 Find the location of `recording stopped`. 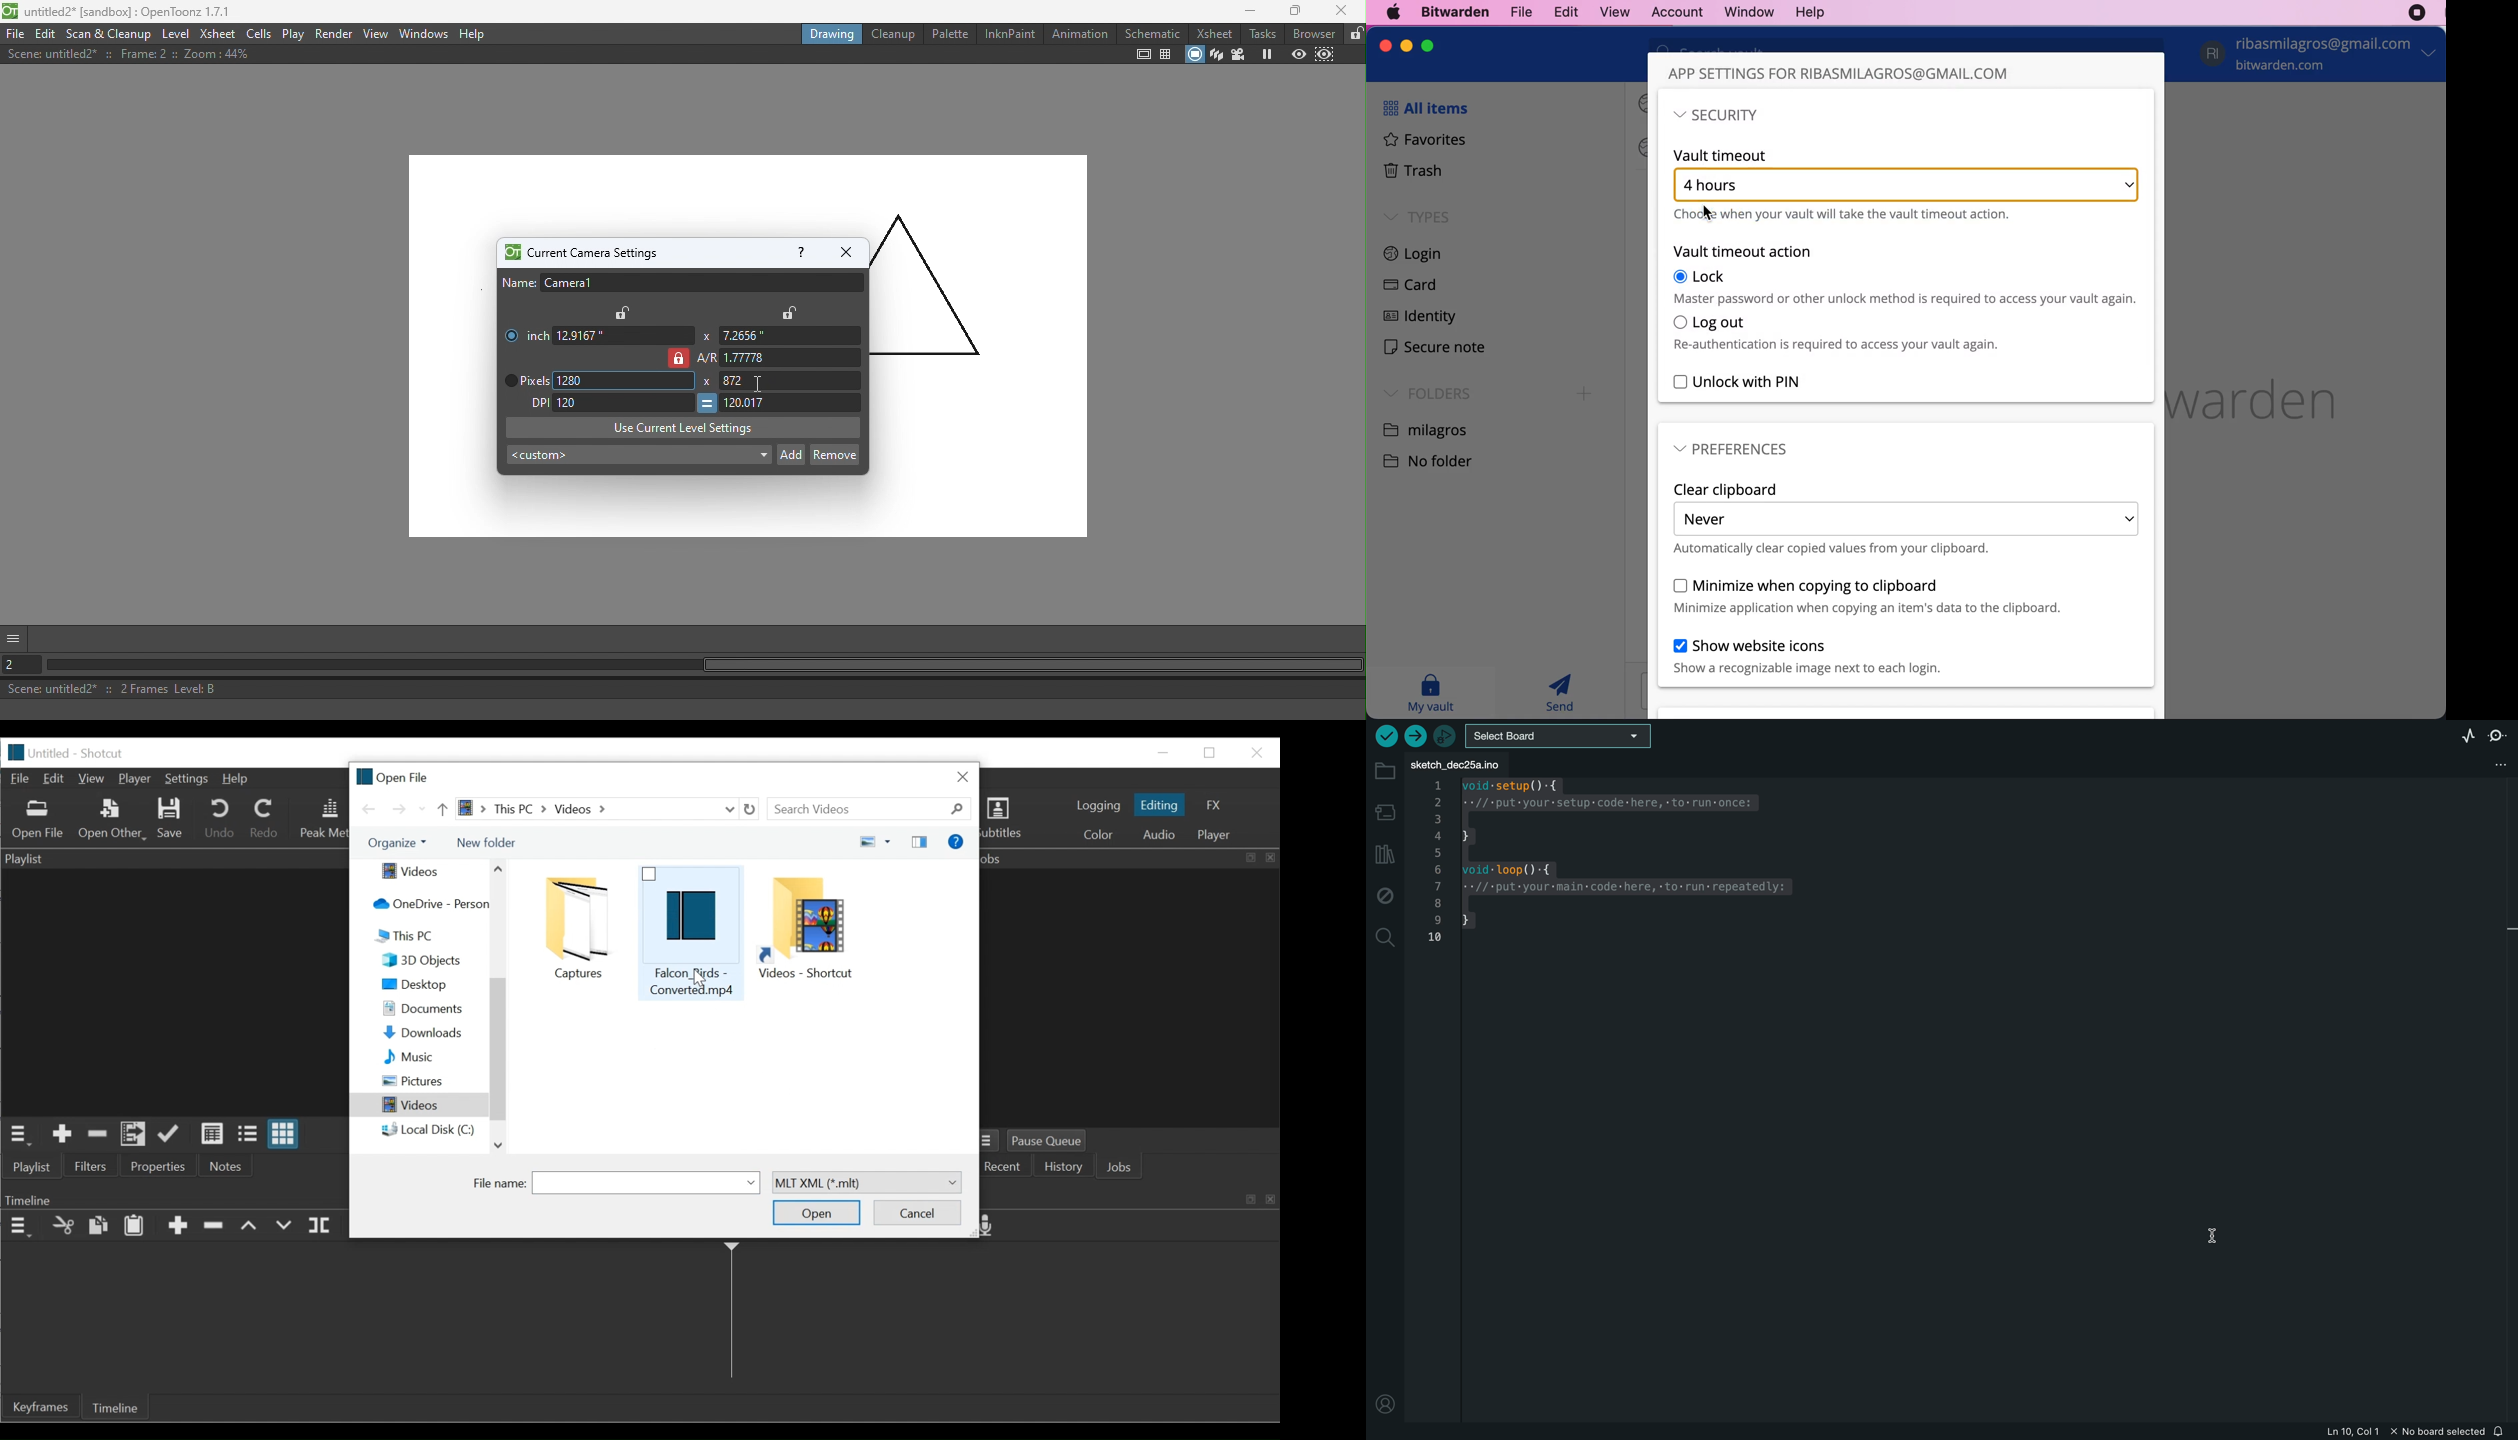

recording stopped is located at coordinates (2417, 13).